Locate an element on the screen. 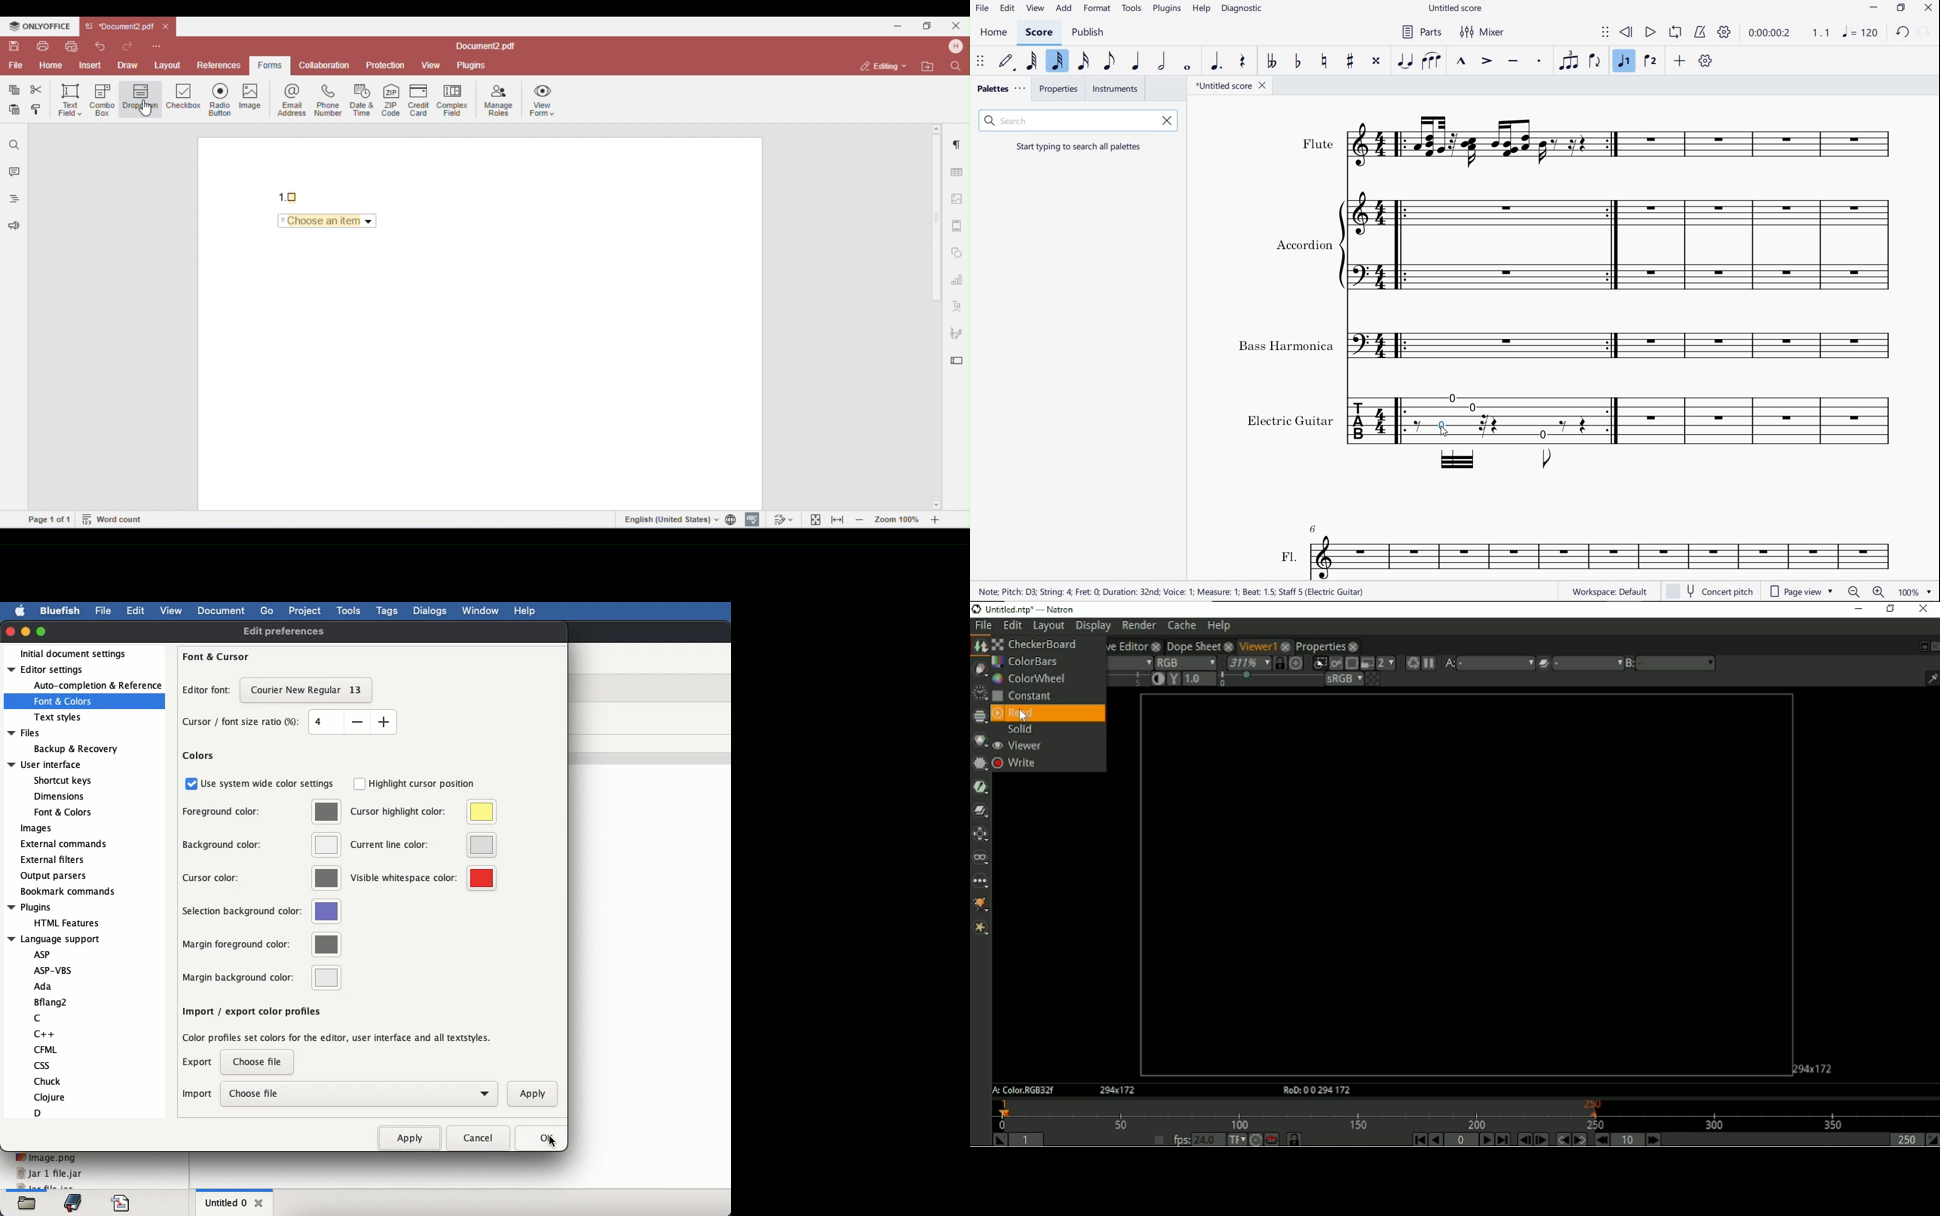 This screenshot has height=1232, width=1960. undo is located at coordinates (1902, 33).